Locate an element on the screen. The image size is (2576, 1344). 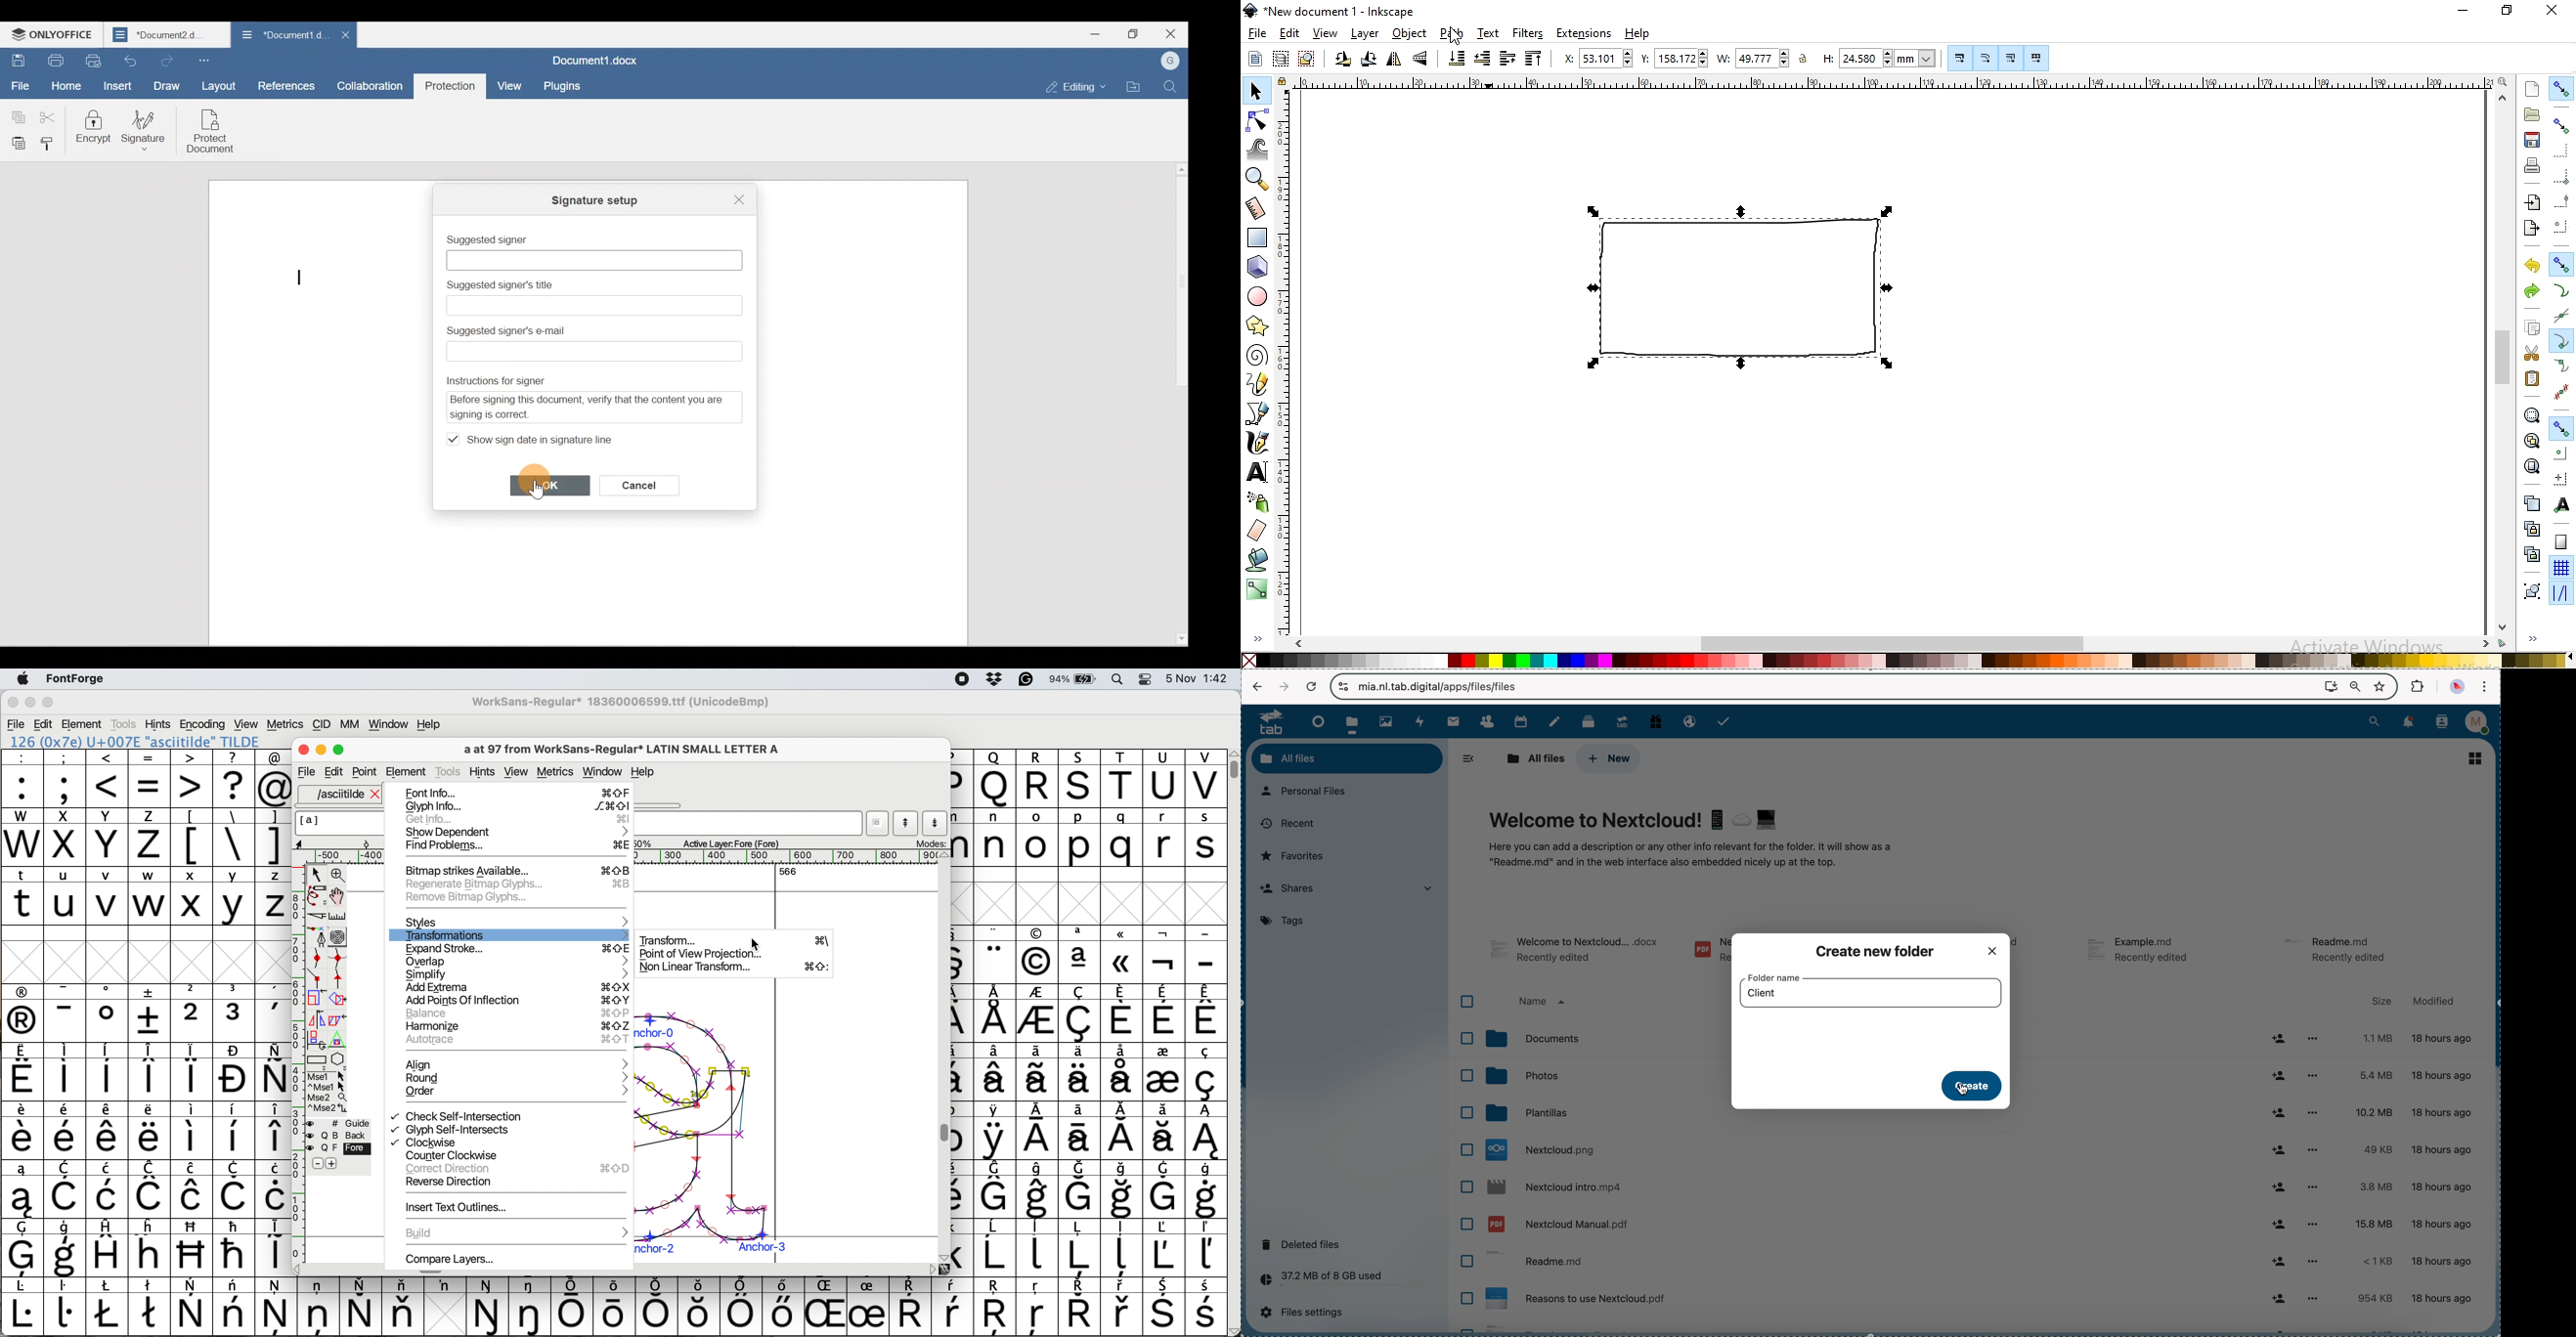
erase existing paths is located at coordinates (1259, 531).